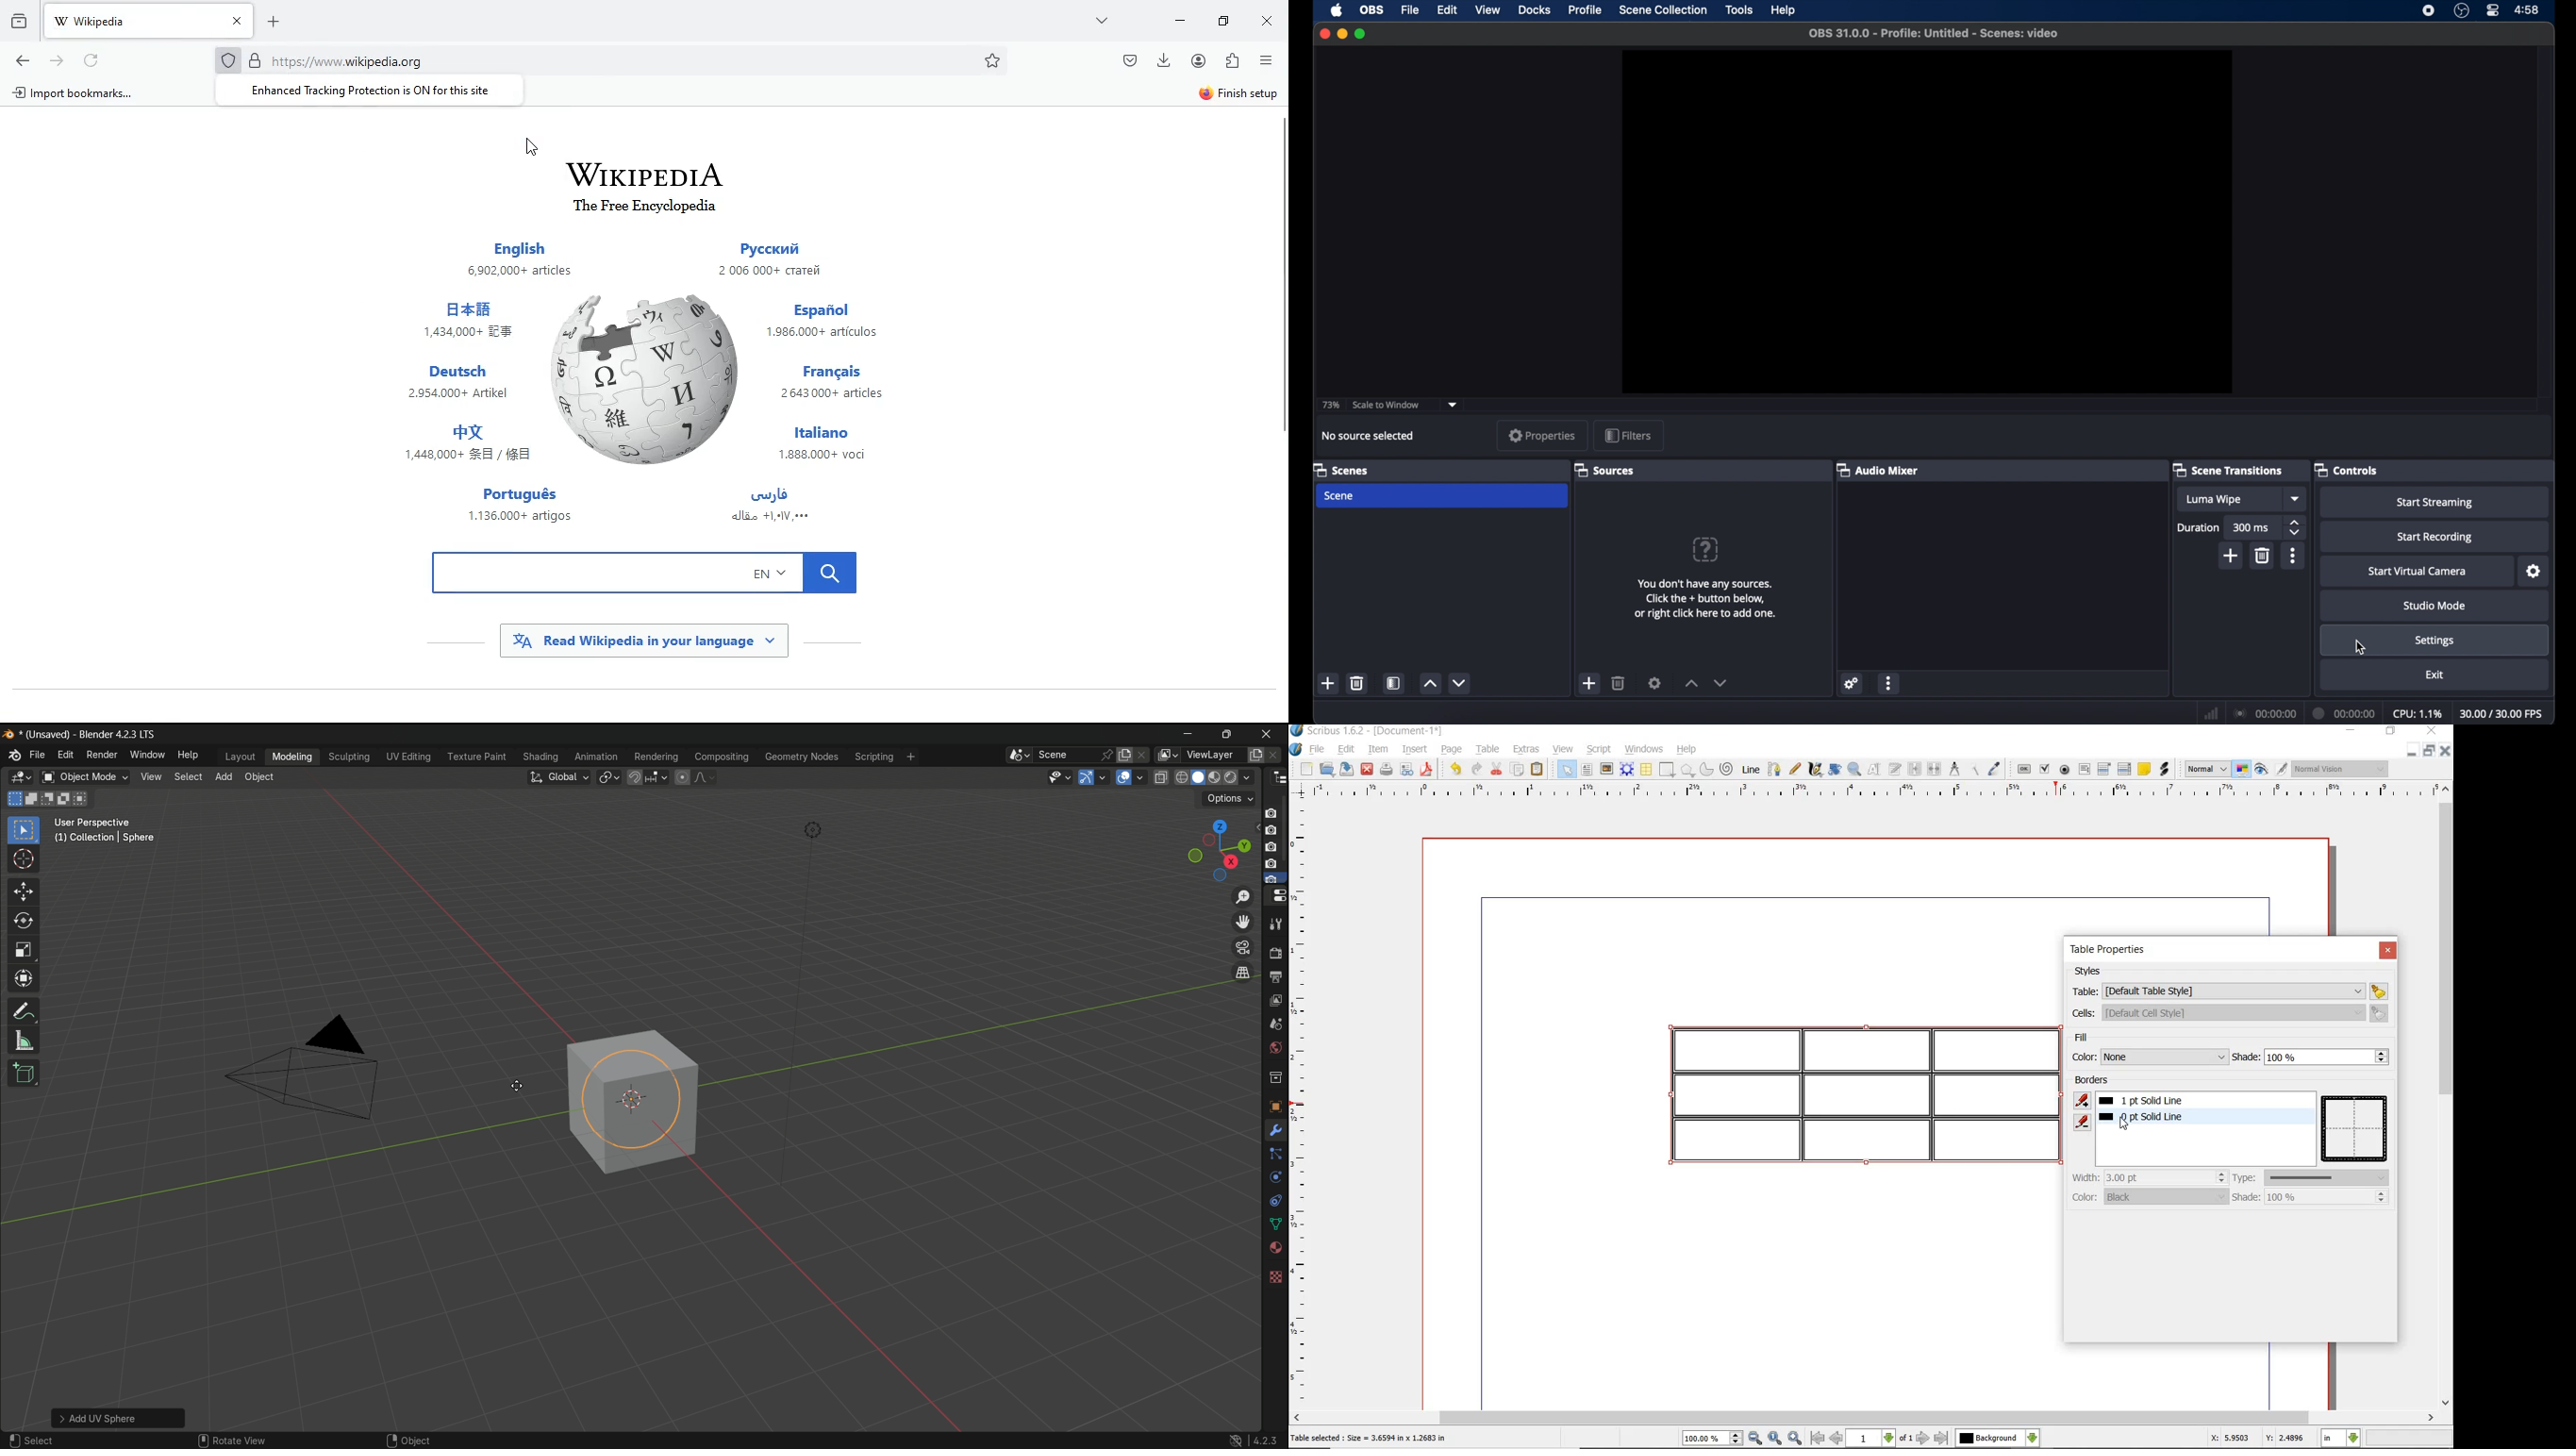 The width and height of the screenshot is (2576, 1456). I want to click on filters, so click(1629, 435).